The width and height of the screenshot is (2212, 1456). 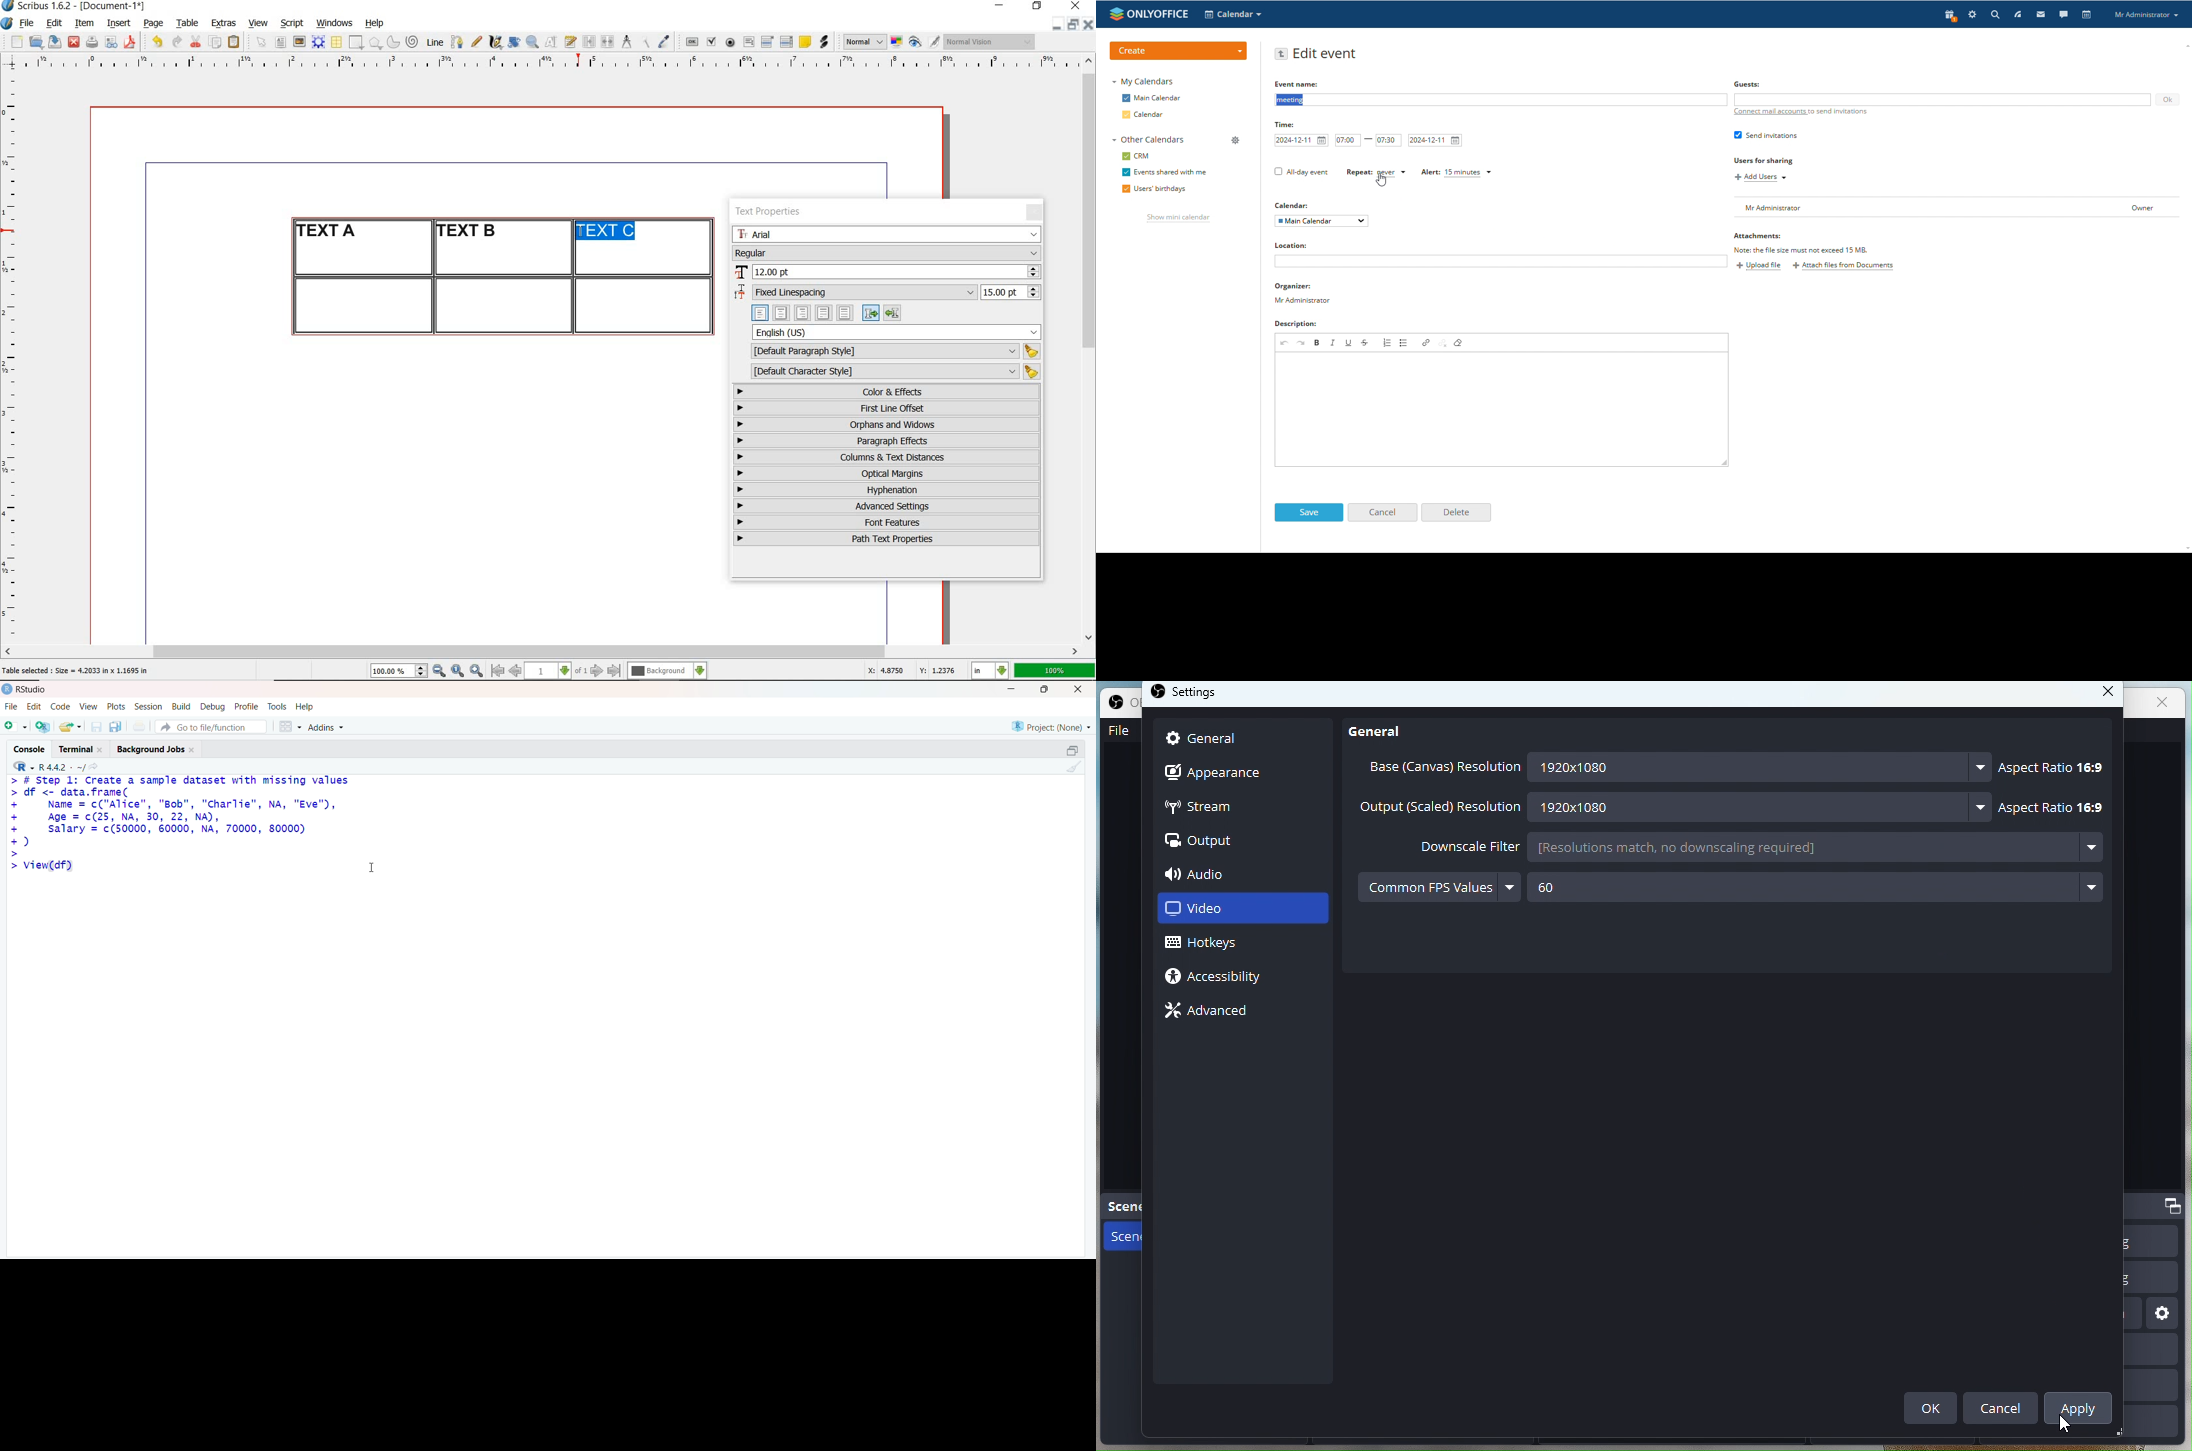 I want to click on Cancel, so click(x=2002, y=1406).